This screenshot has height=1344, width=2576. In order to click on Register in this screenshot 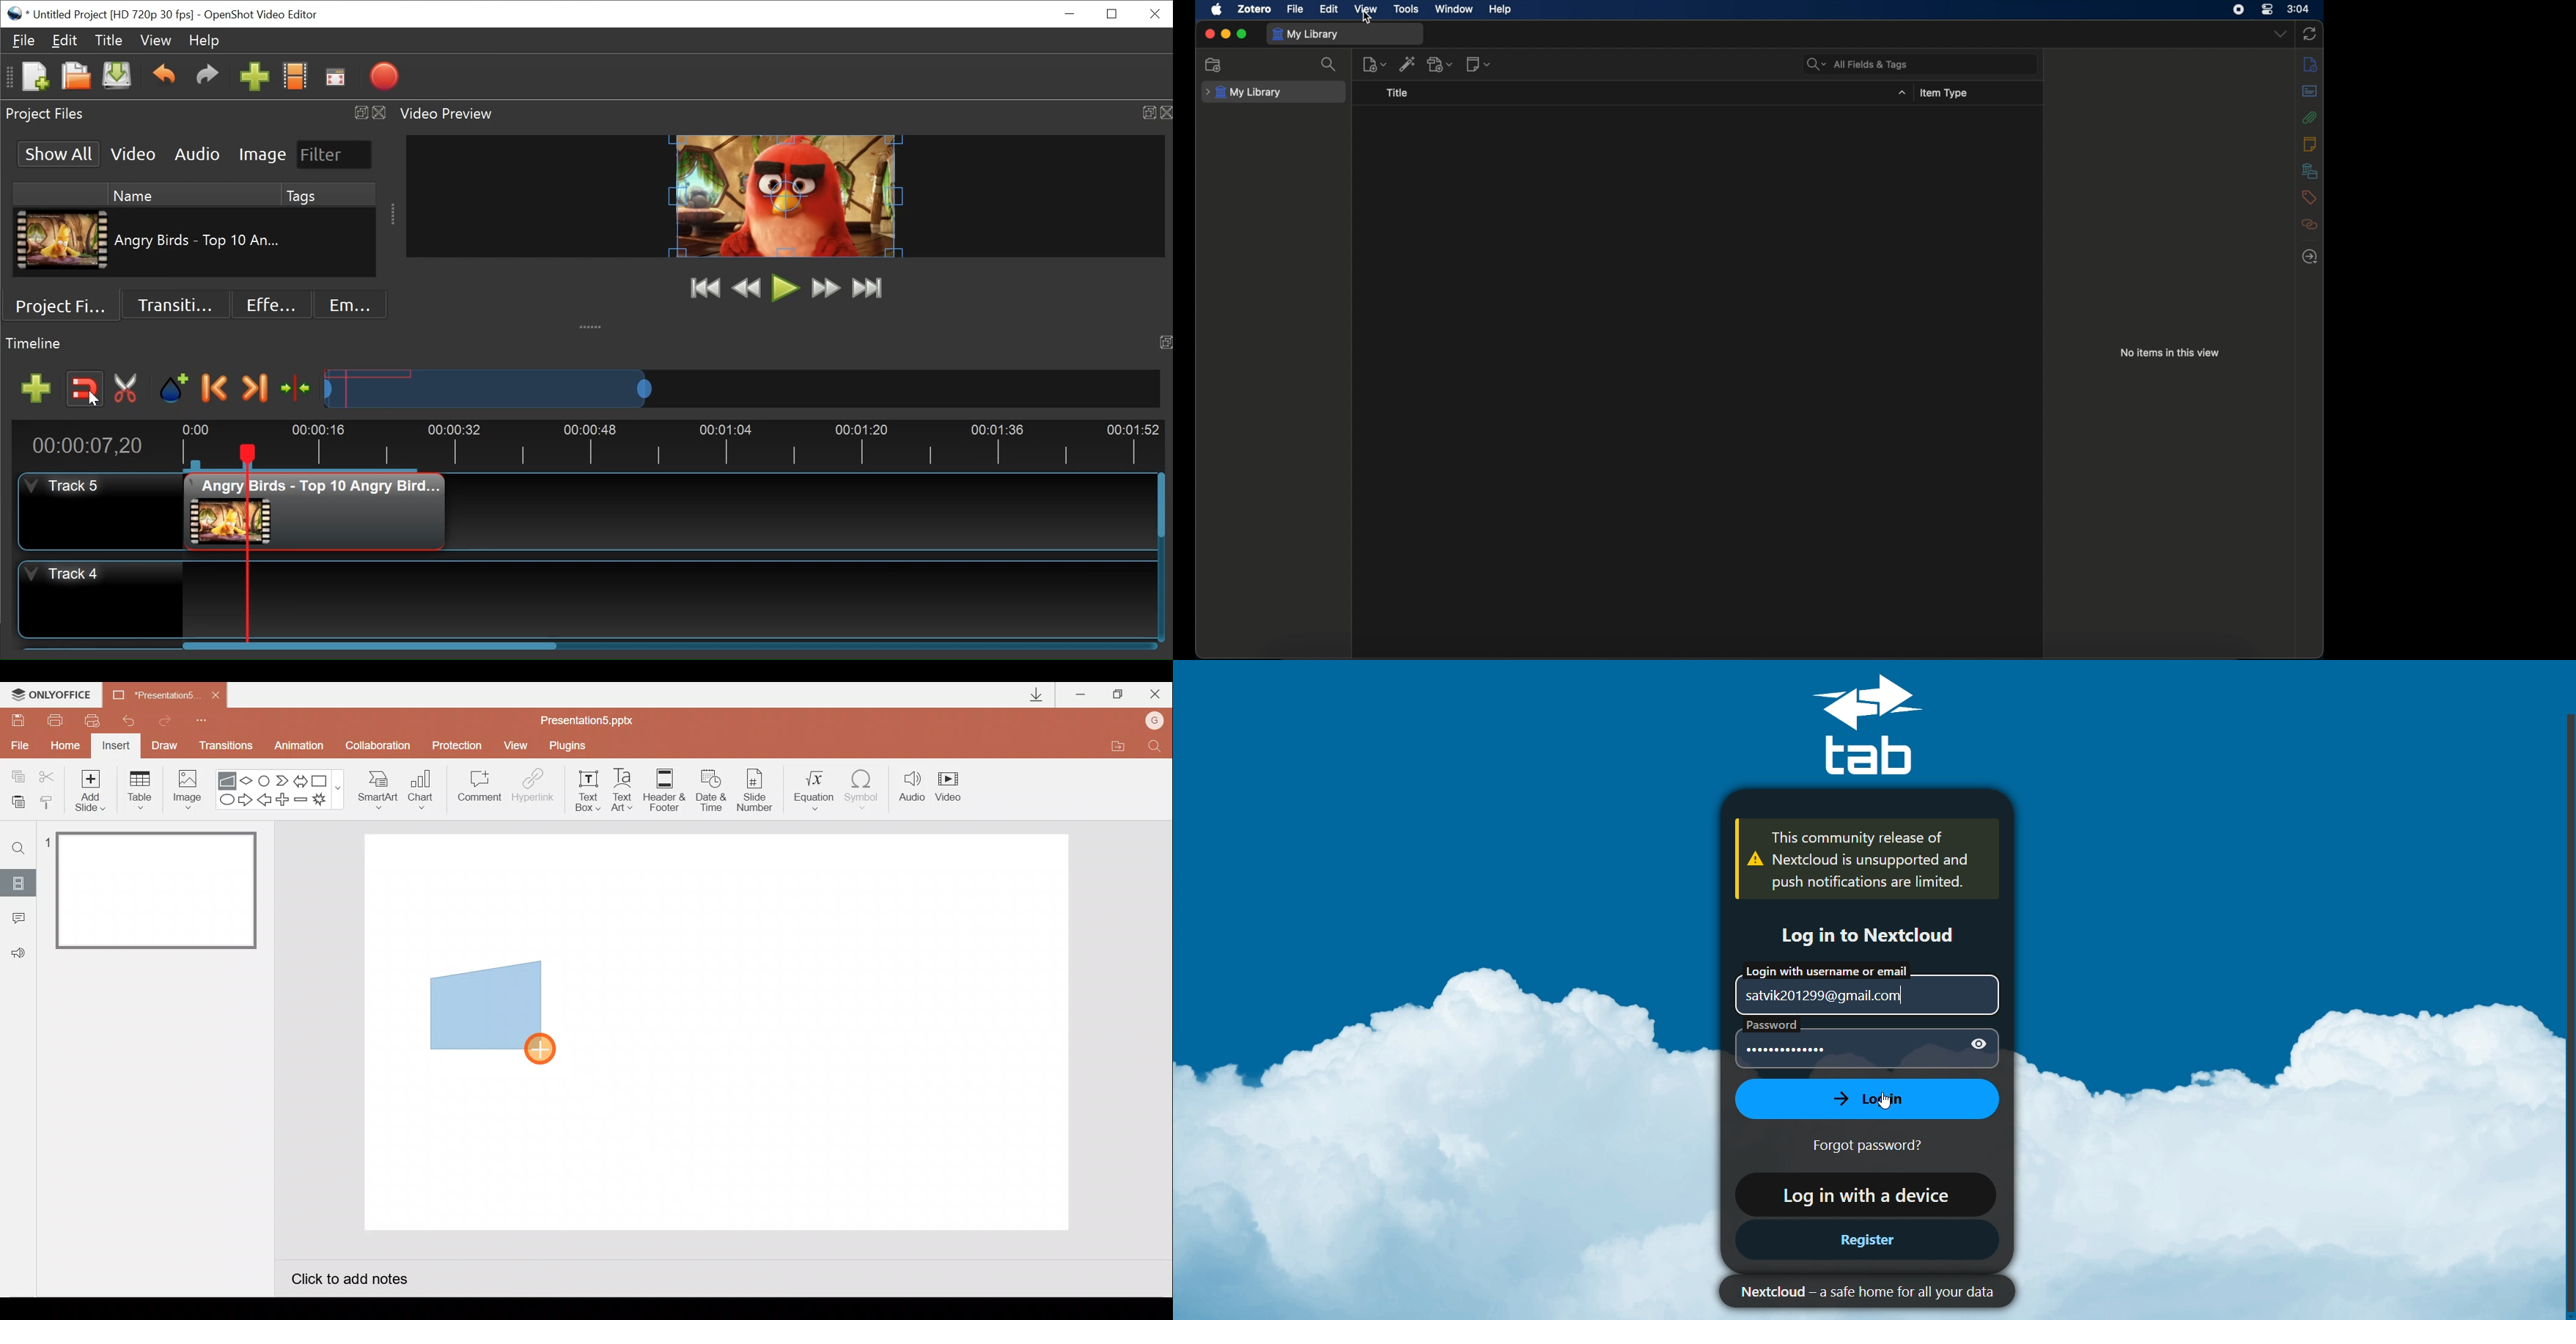, I will do `click(1866, 1242)`.